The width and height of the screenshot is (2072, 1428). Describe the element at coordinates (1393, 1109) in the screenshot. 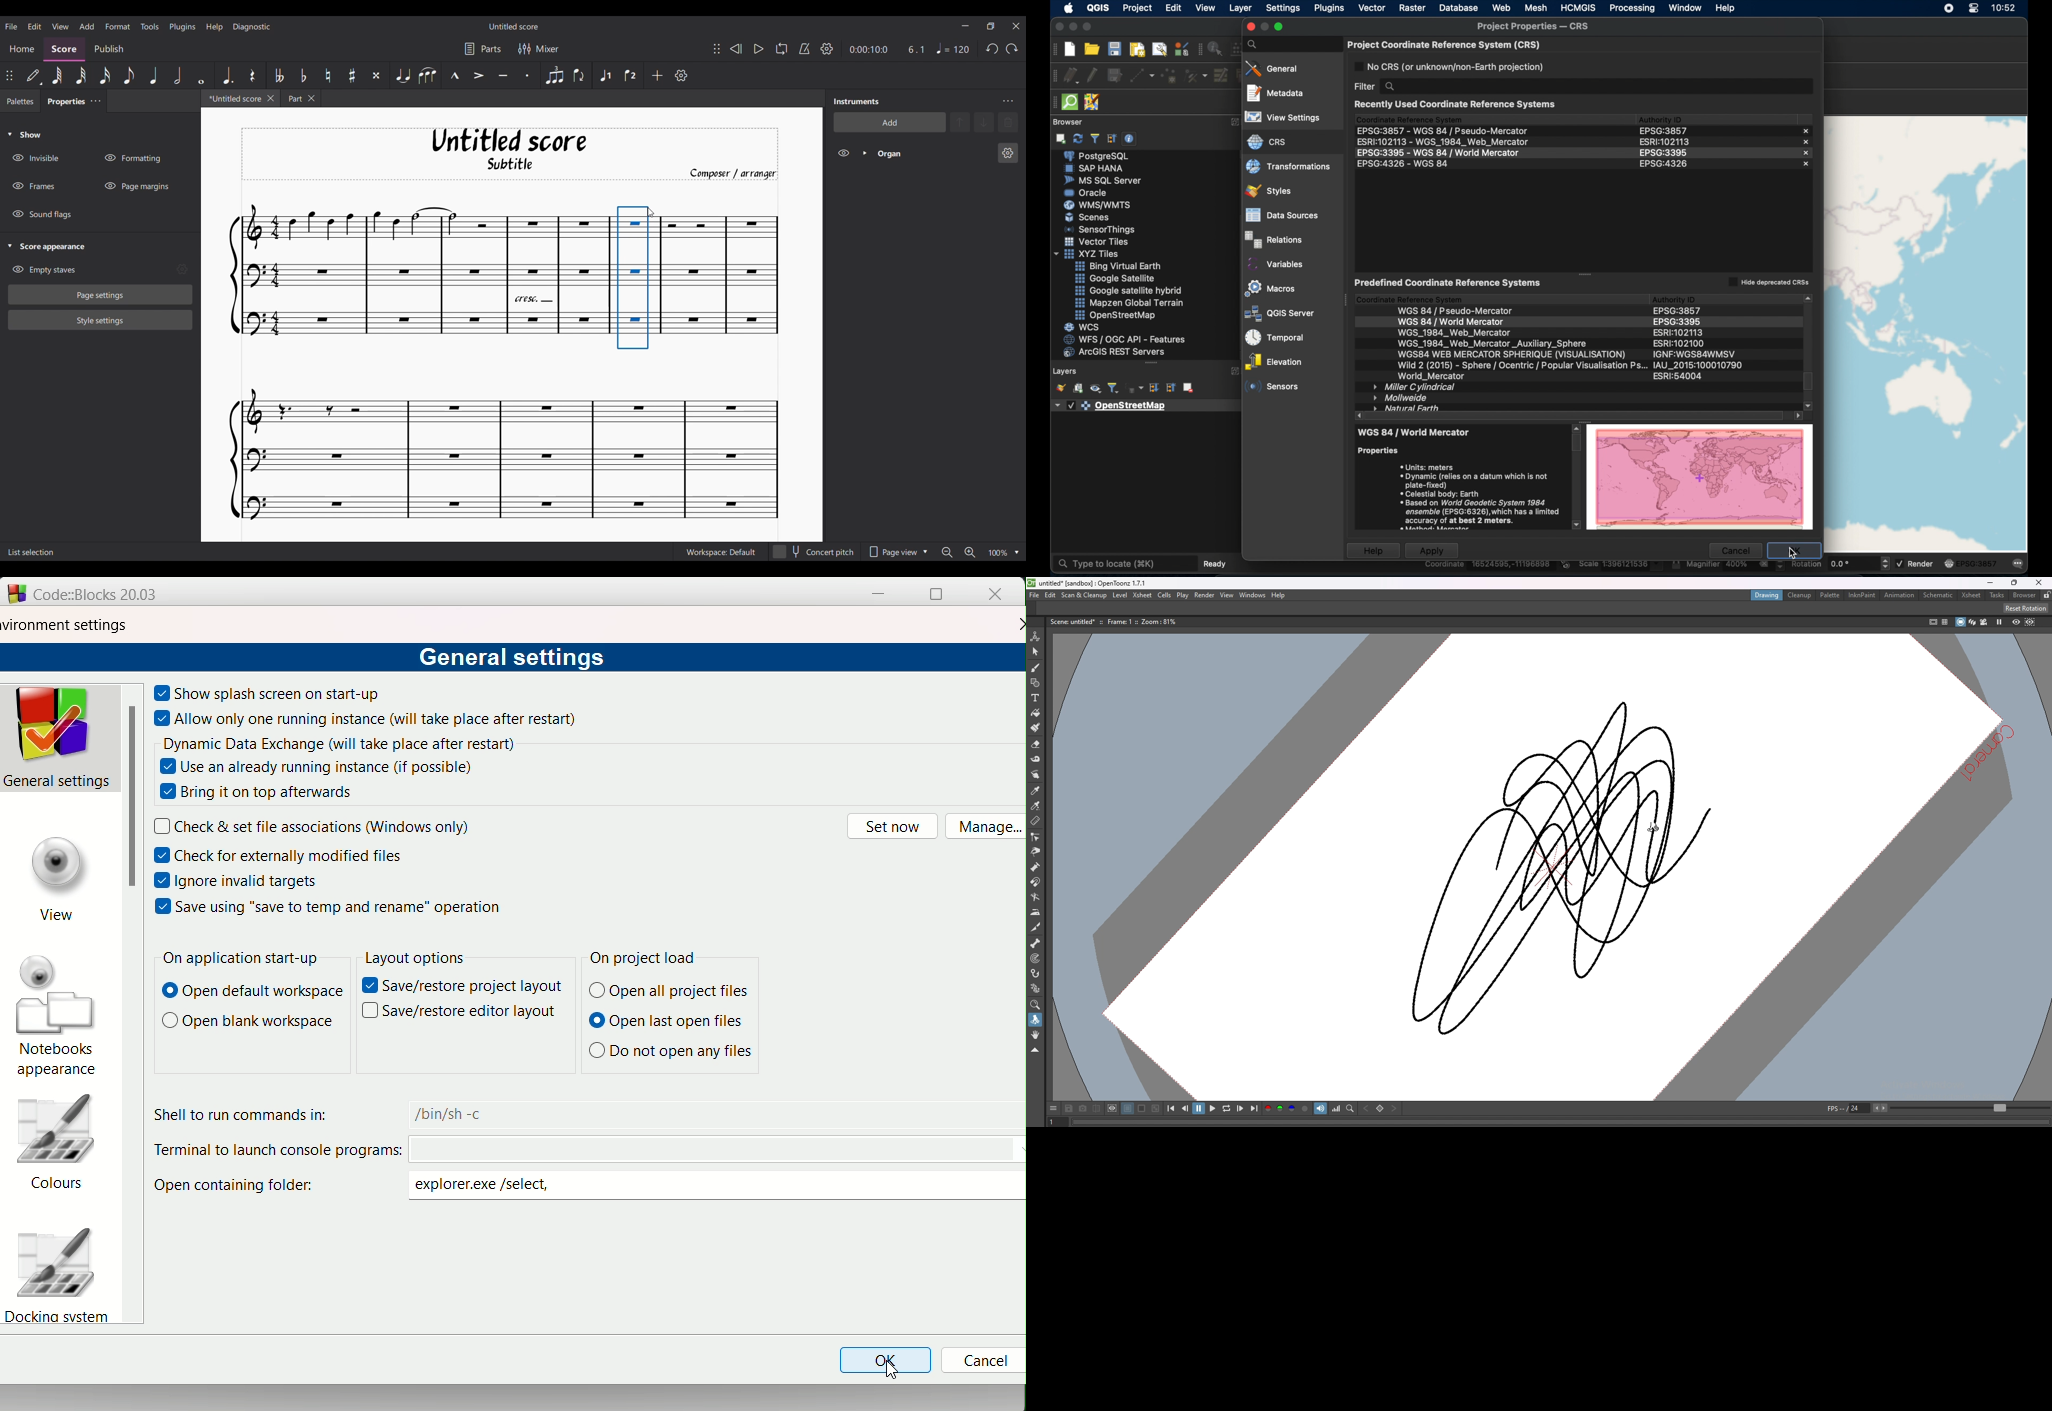

I see `next key` at that location.